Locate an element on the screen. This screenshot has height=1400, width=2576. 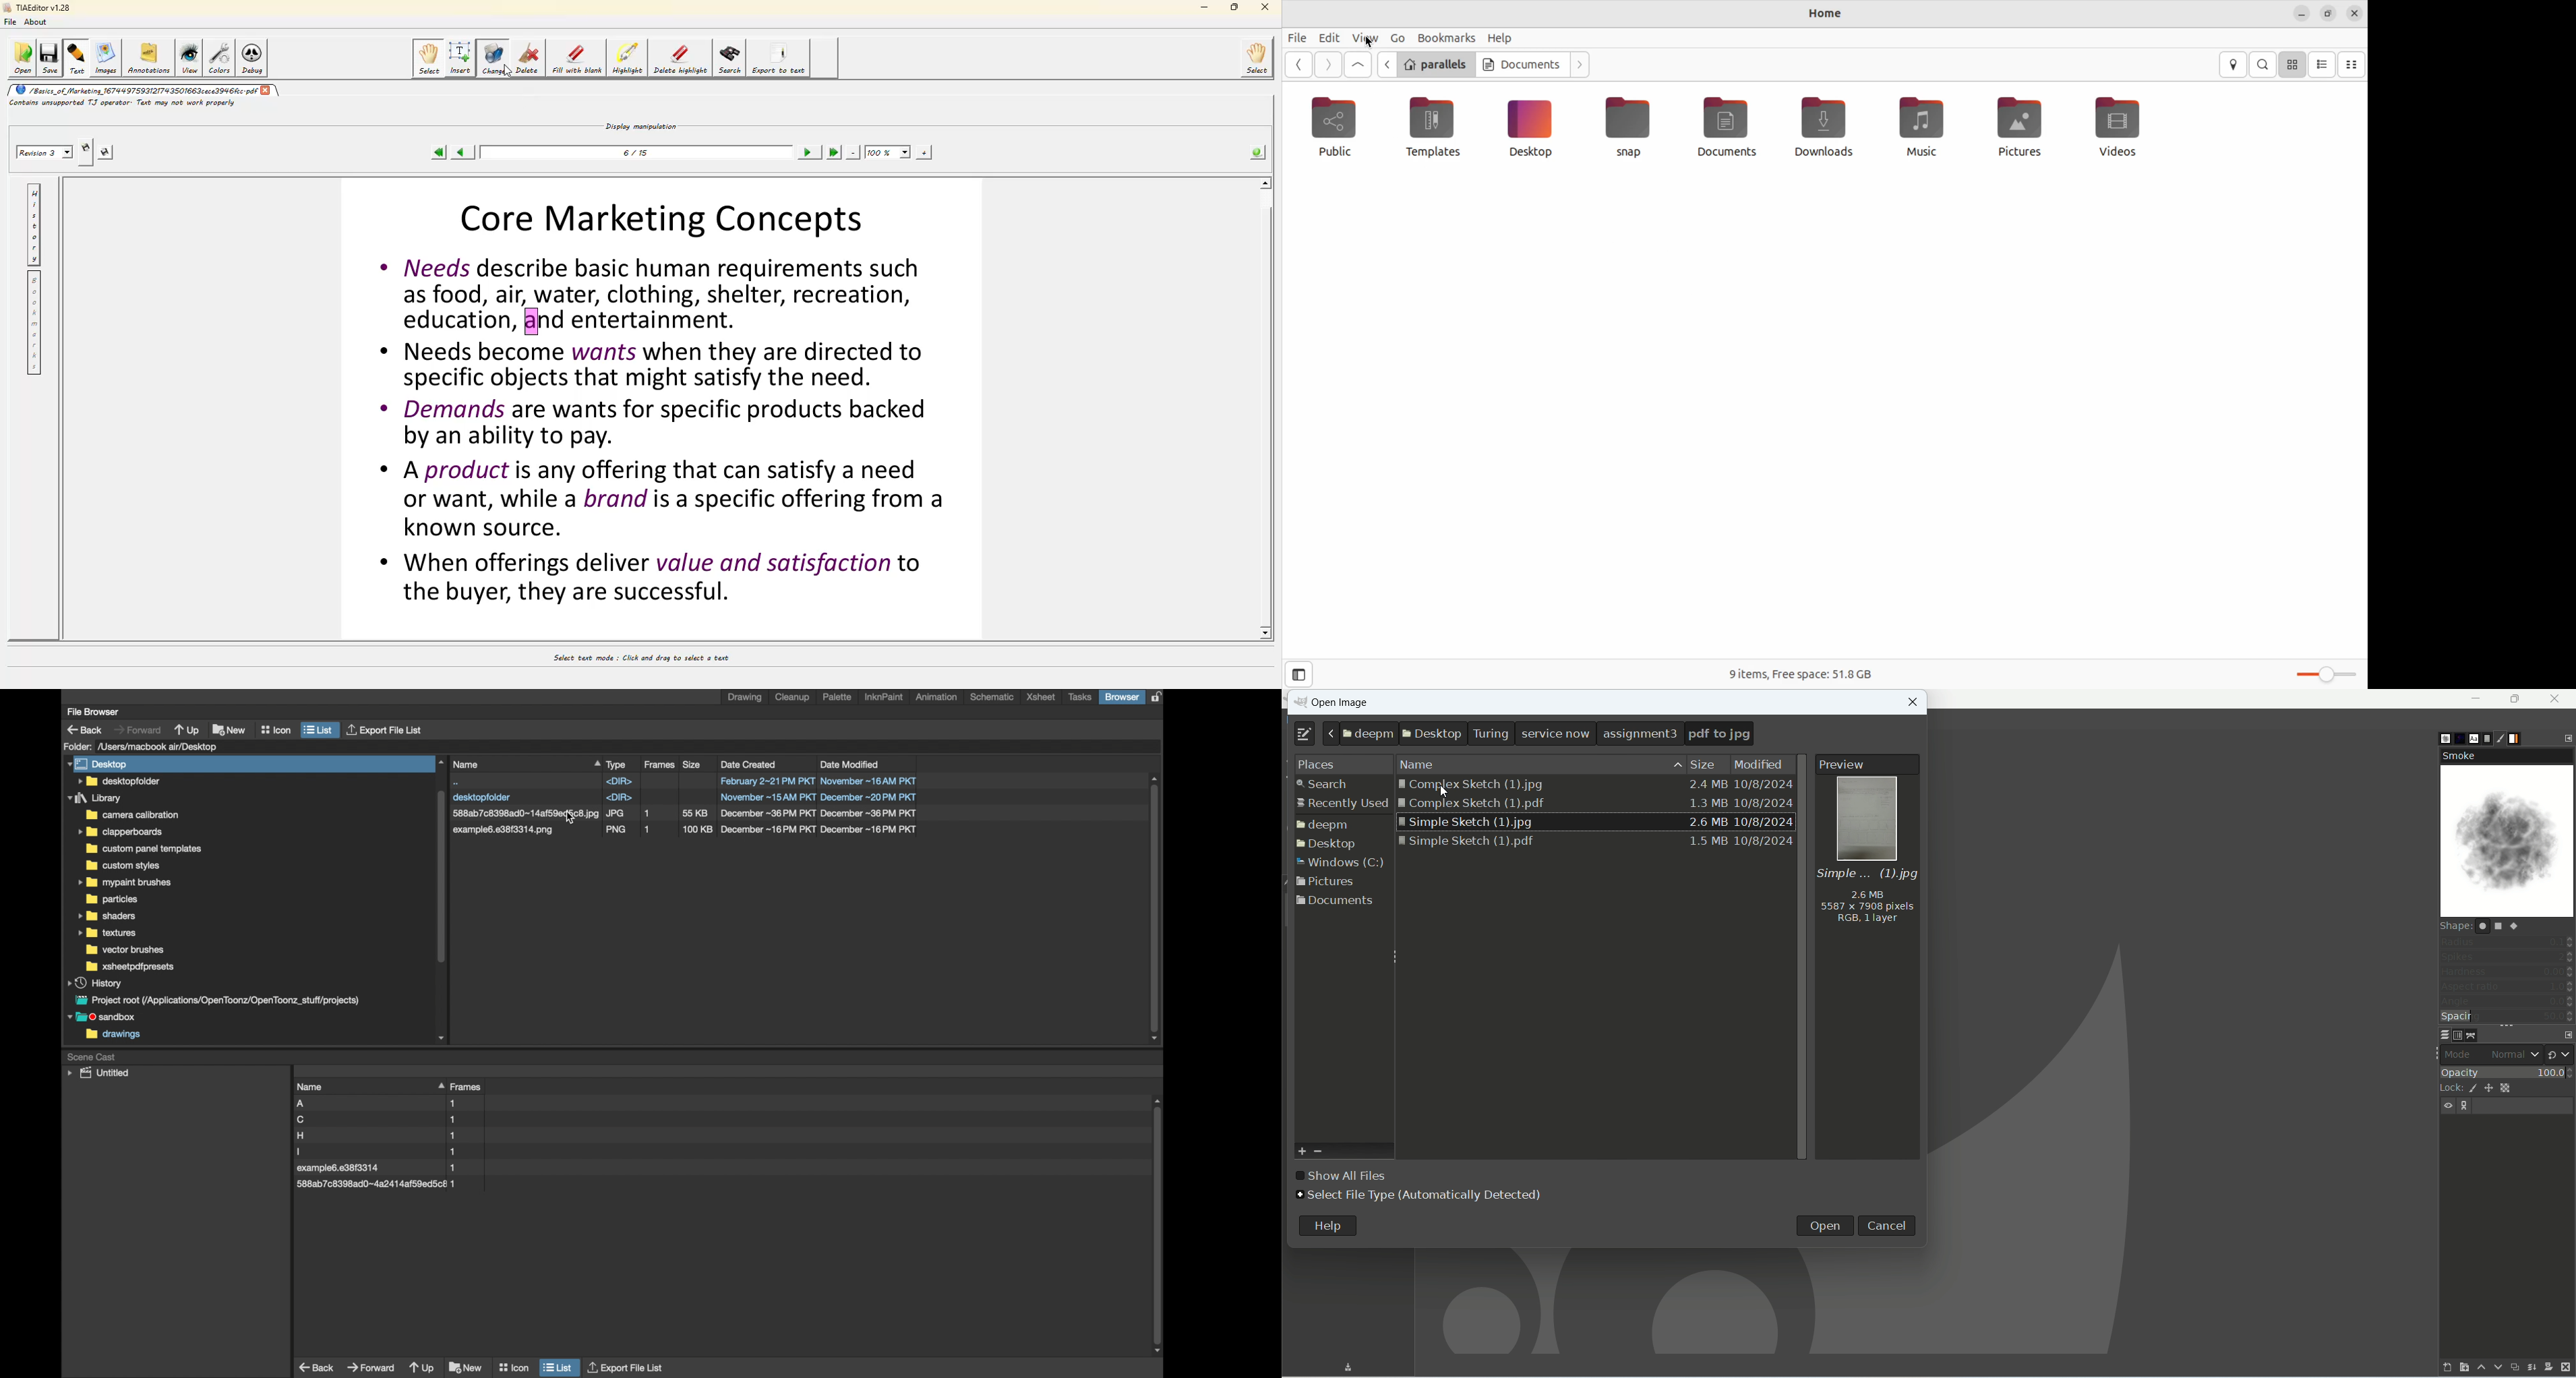
schematic is located at coordinates (992, 697).